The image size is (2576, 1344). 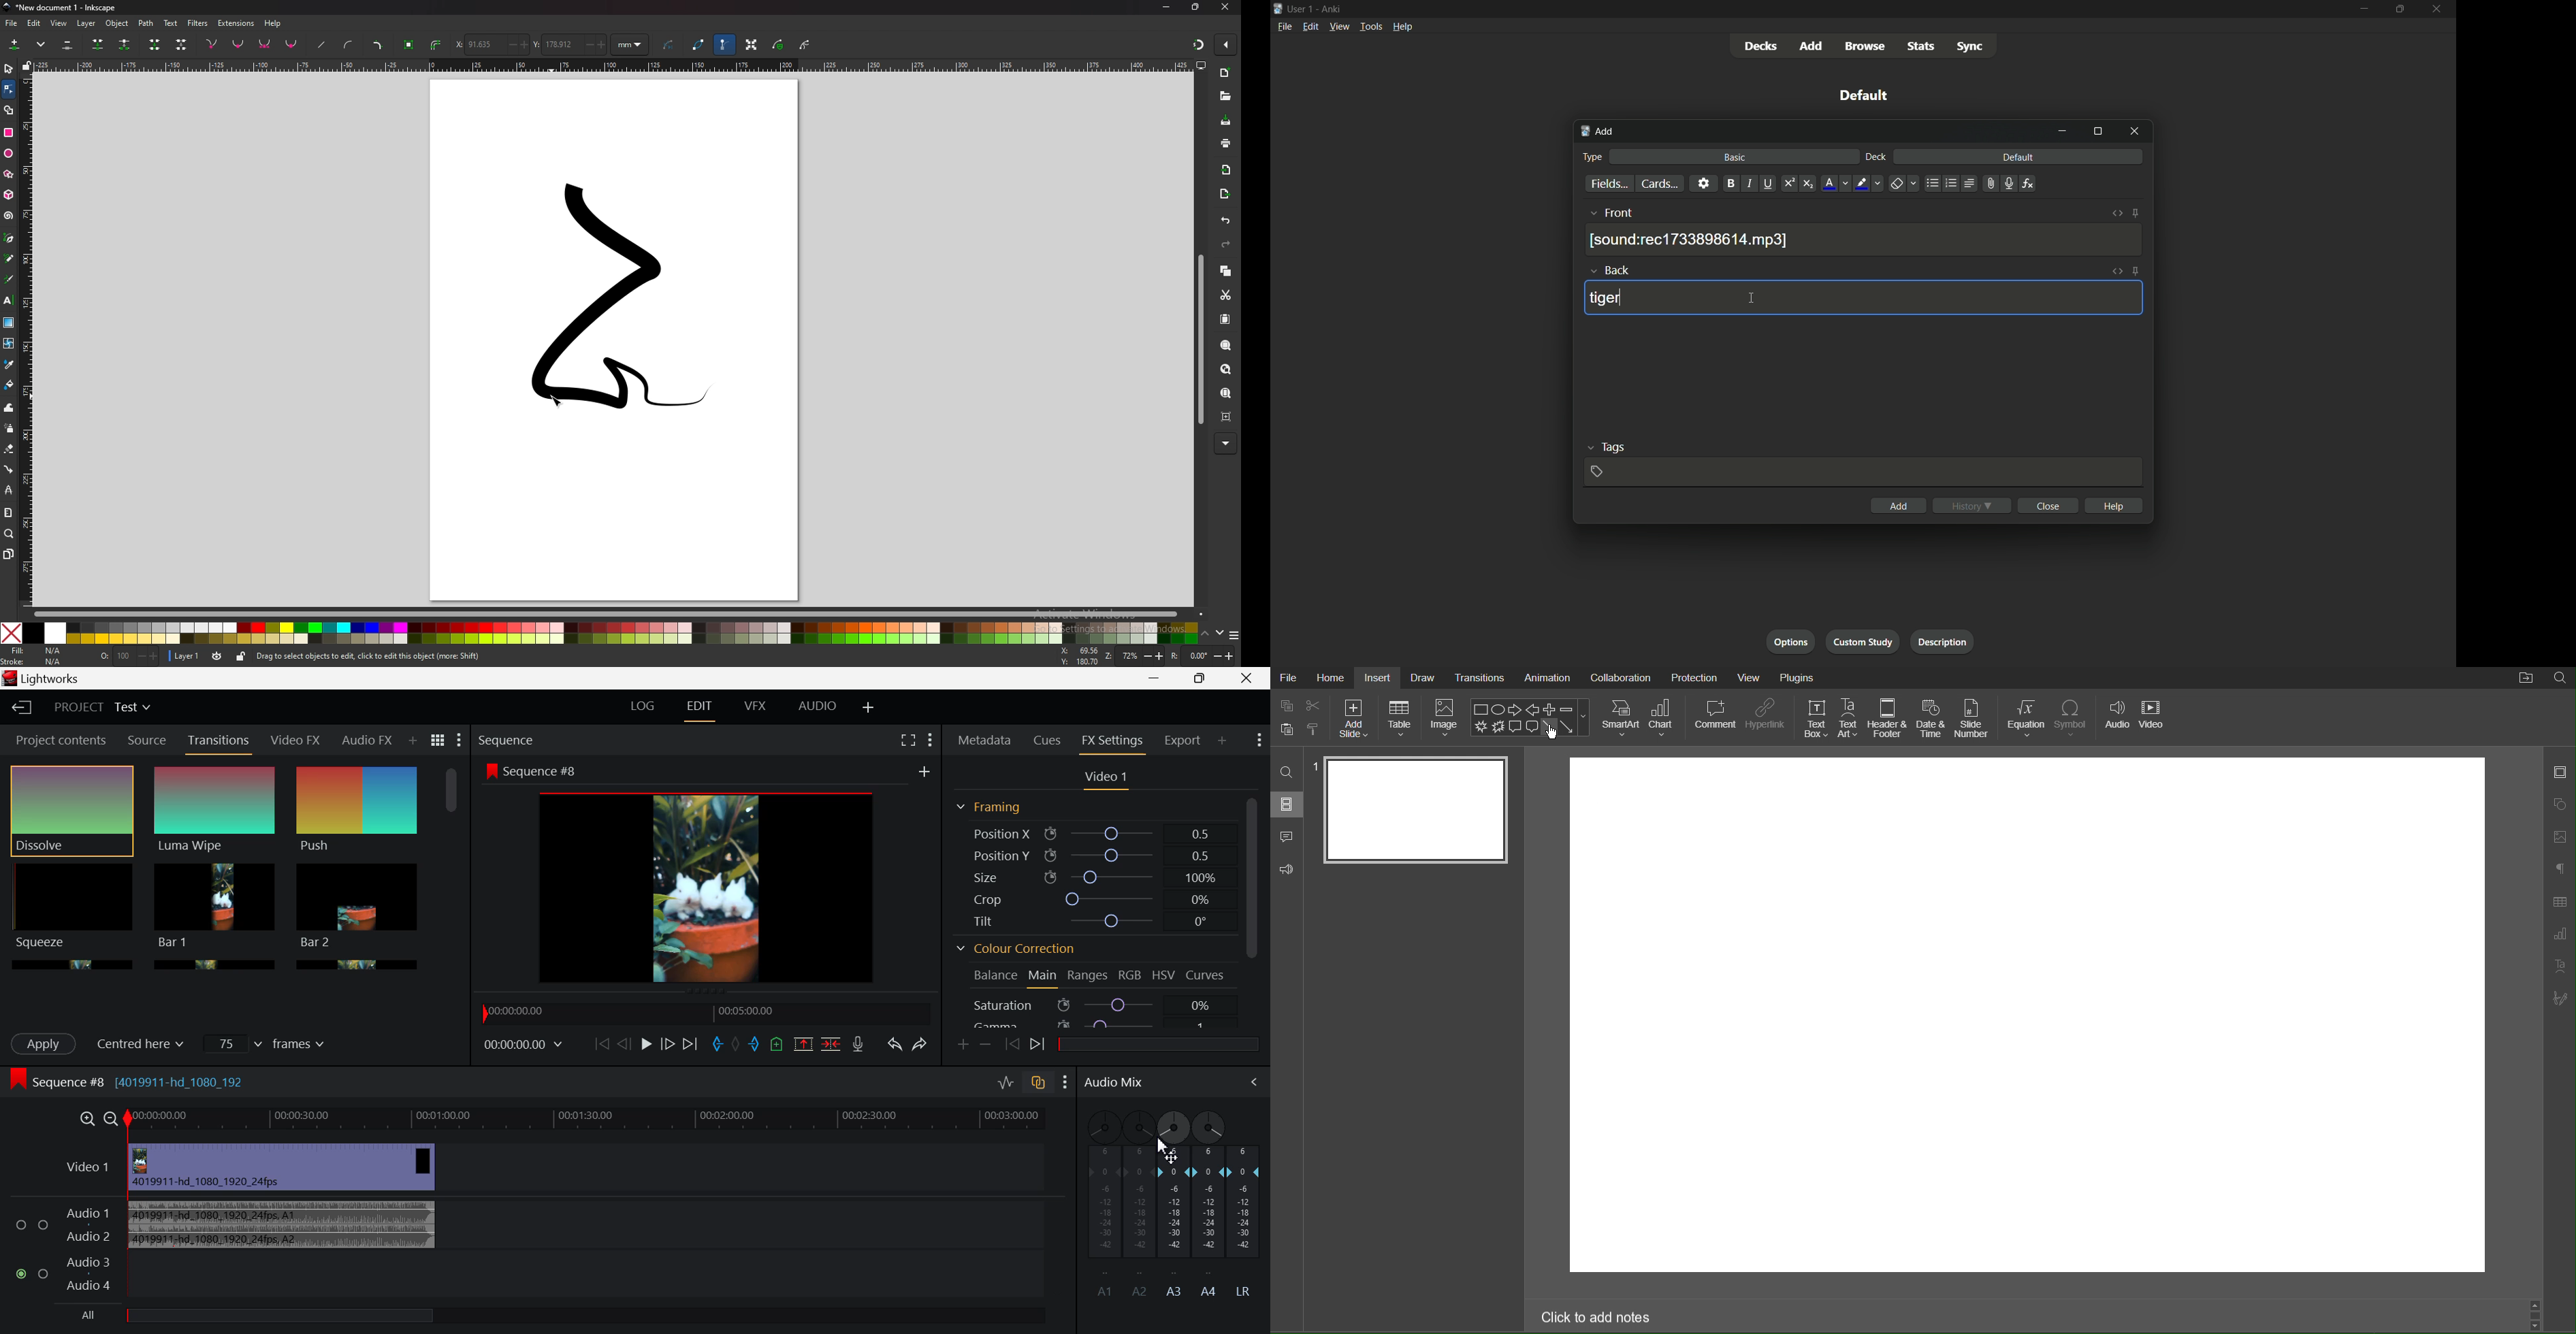 What do you see at coordinates (2560, 901) in the screenshot?
I see `Table Settings` at bounding box center [2560, 901].